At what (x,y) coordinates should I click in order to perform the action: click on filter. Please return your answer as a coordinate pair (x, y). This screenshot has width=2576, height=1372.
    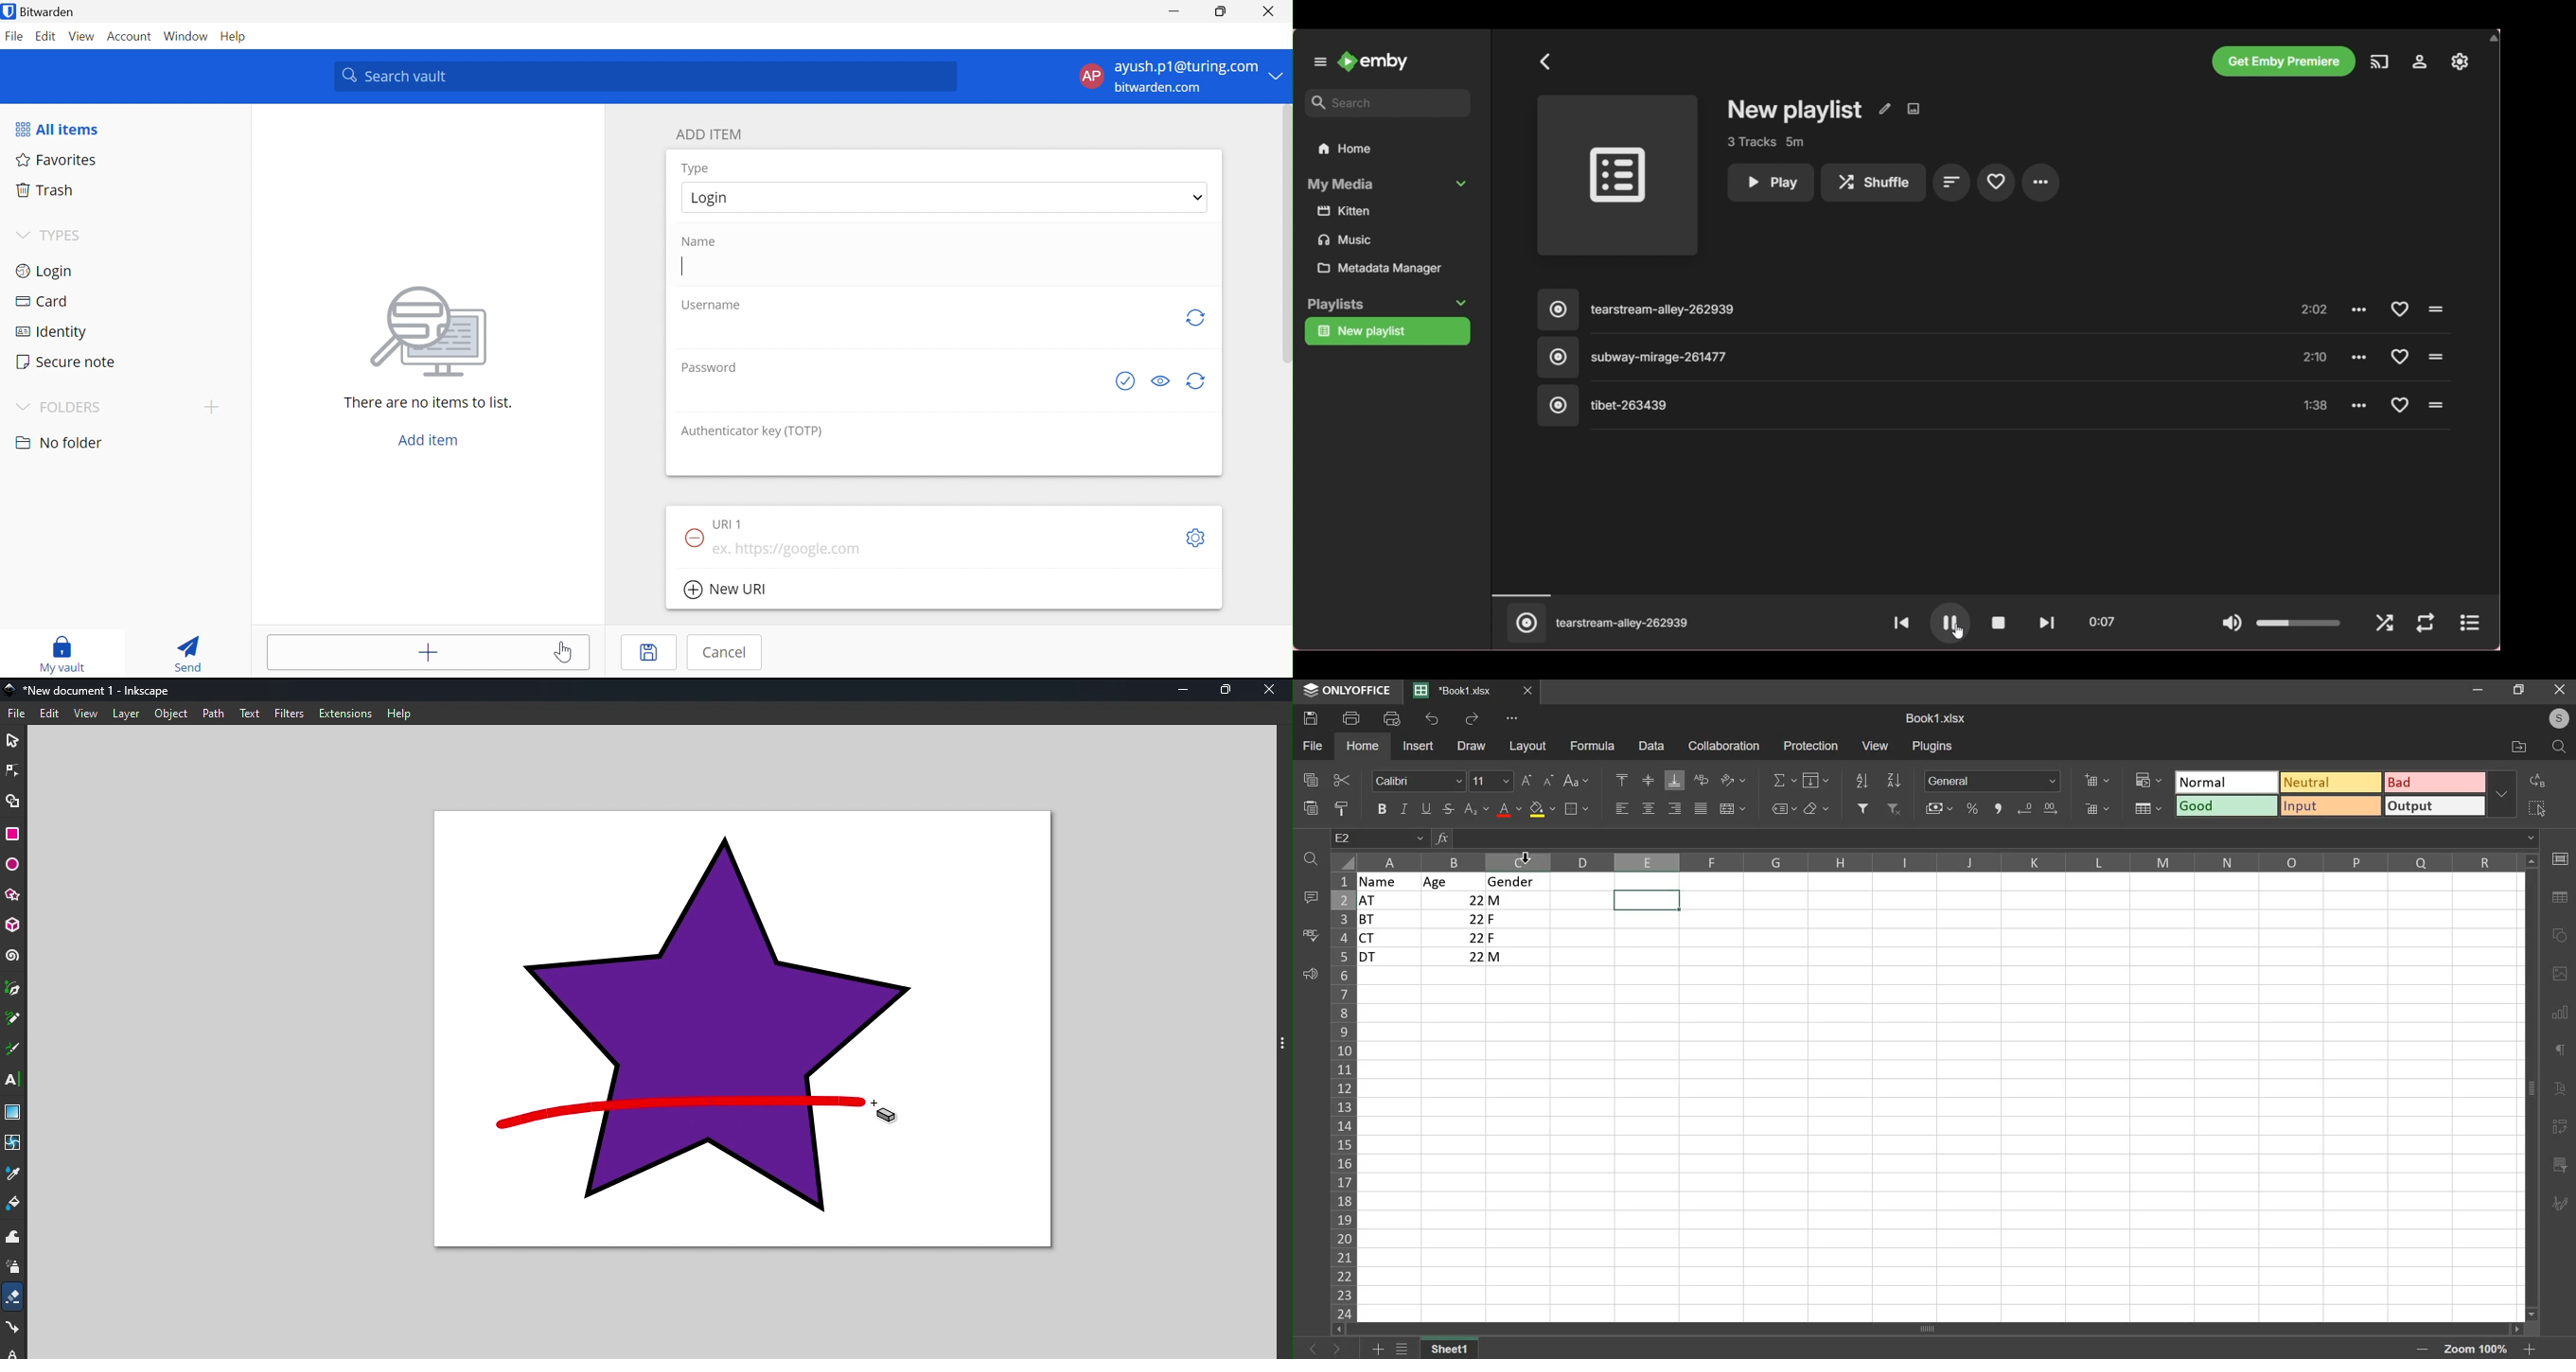
    Looking at the image, I should click on (1864, 806).